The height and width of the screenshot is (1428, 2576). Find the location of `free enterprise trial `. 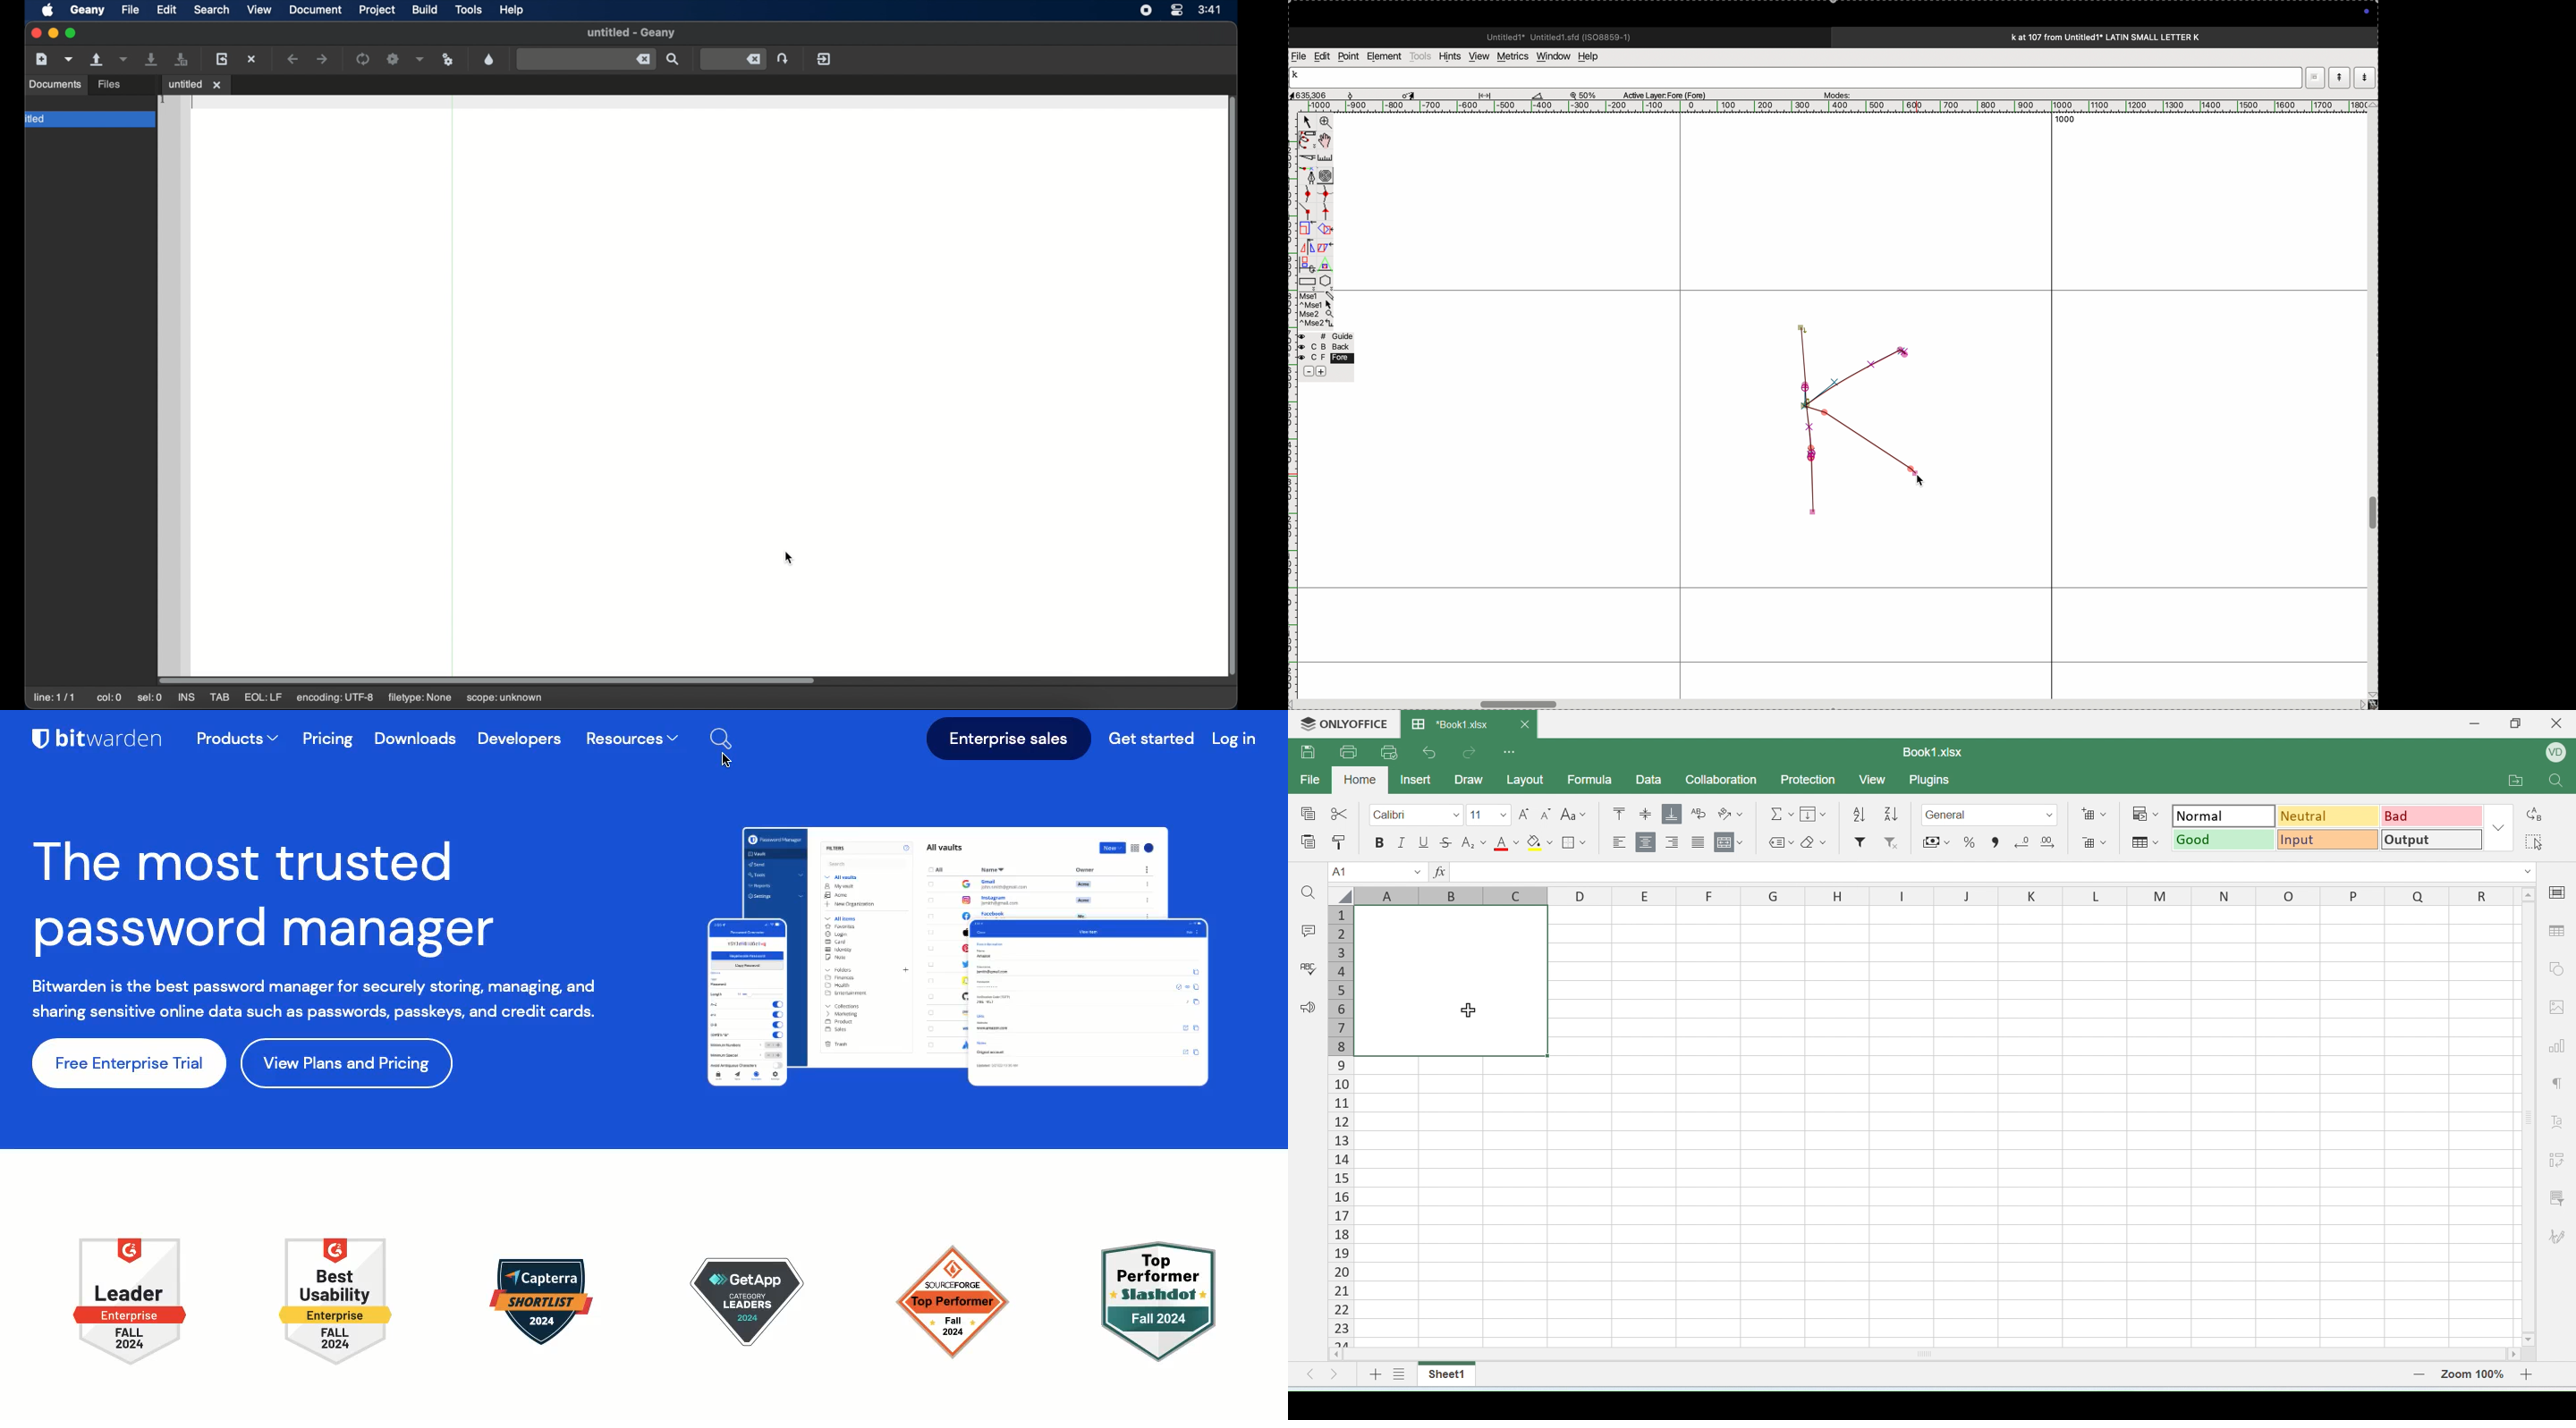

free enterprise trial  is located at coordinates (130, 1065).